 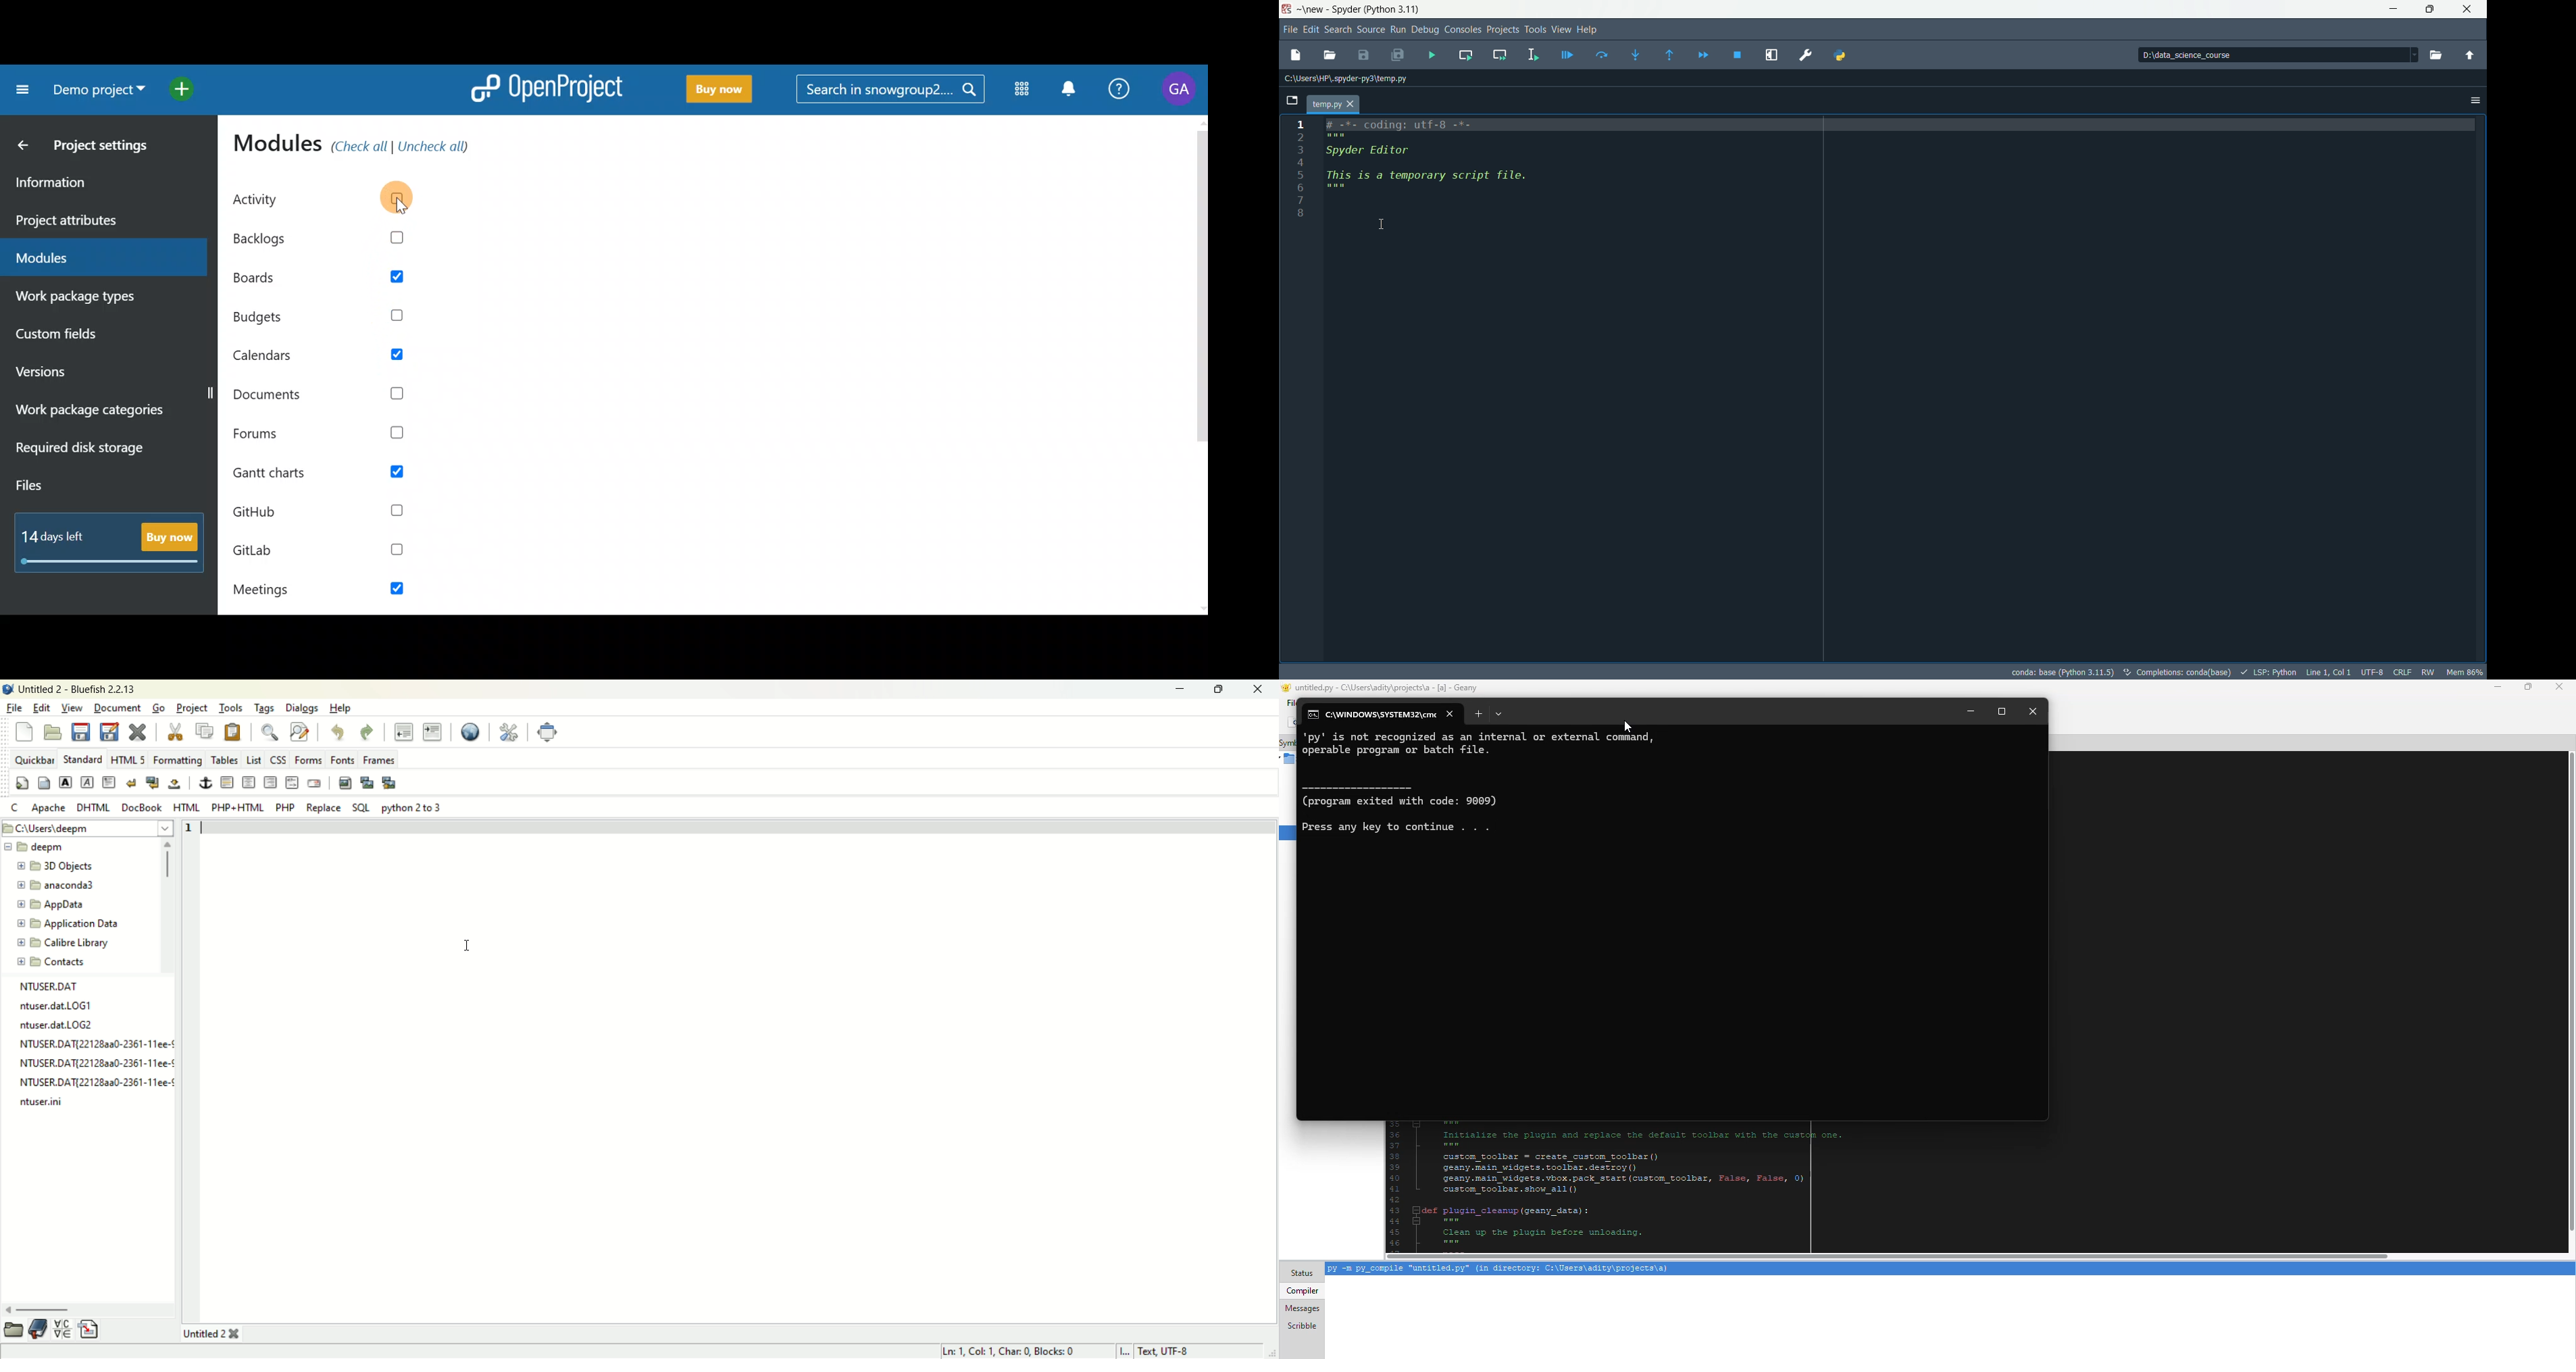 I want to click on Buy now, so click(x=722, y=91).